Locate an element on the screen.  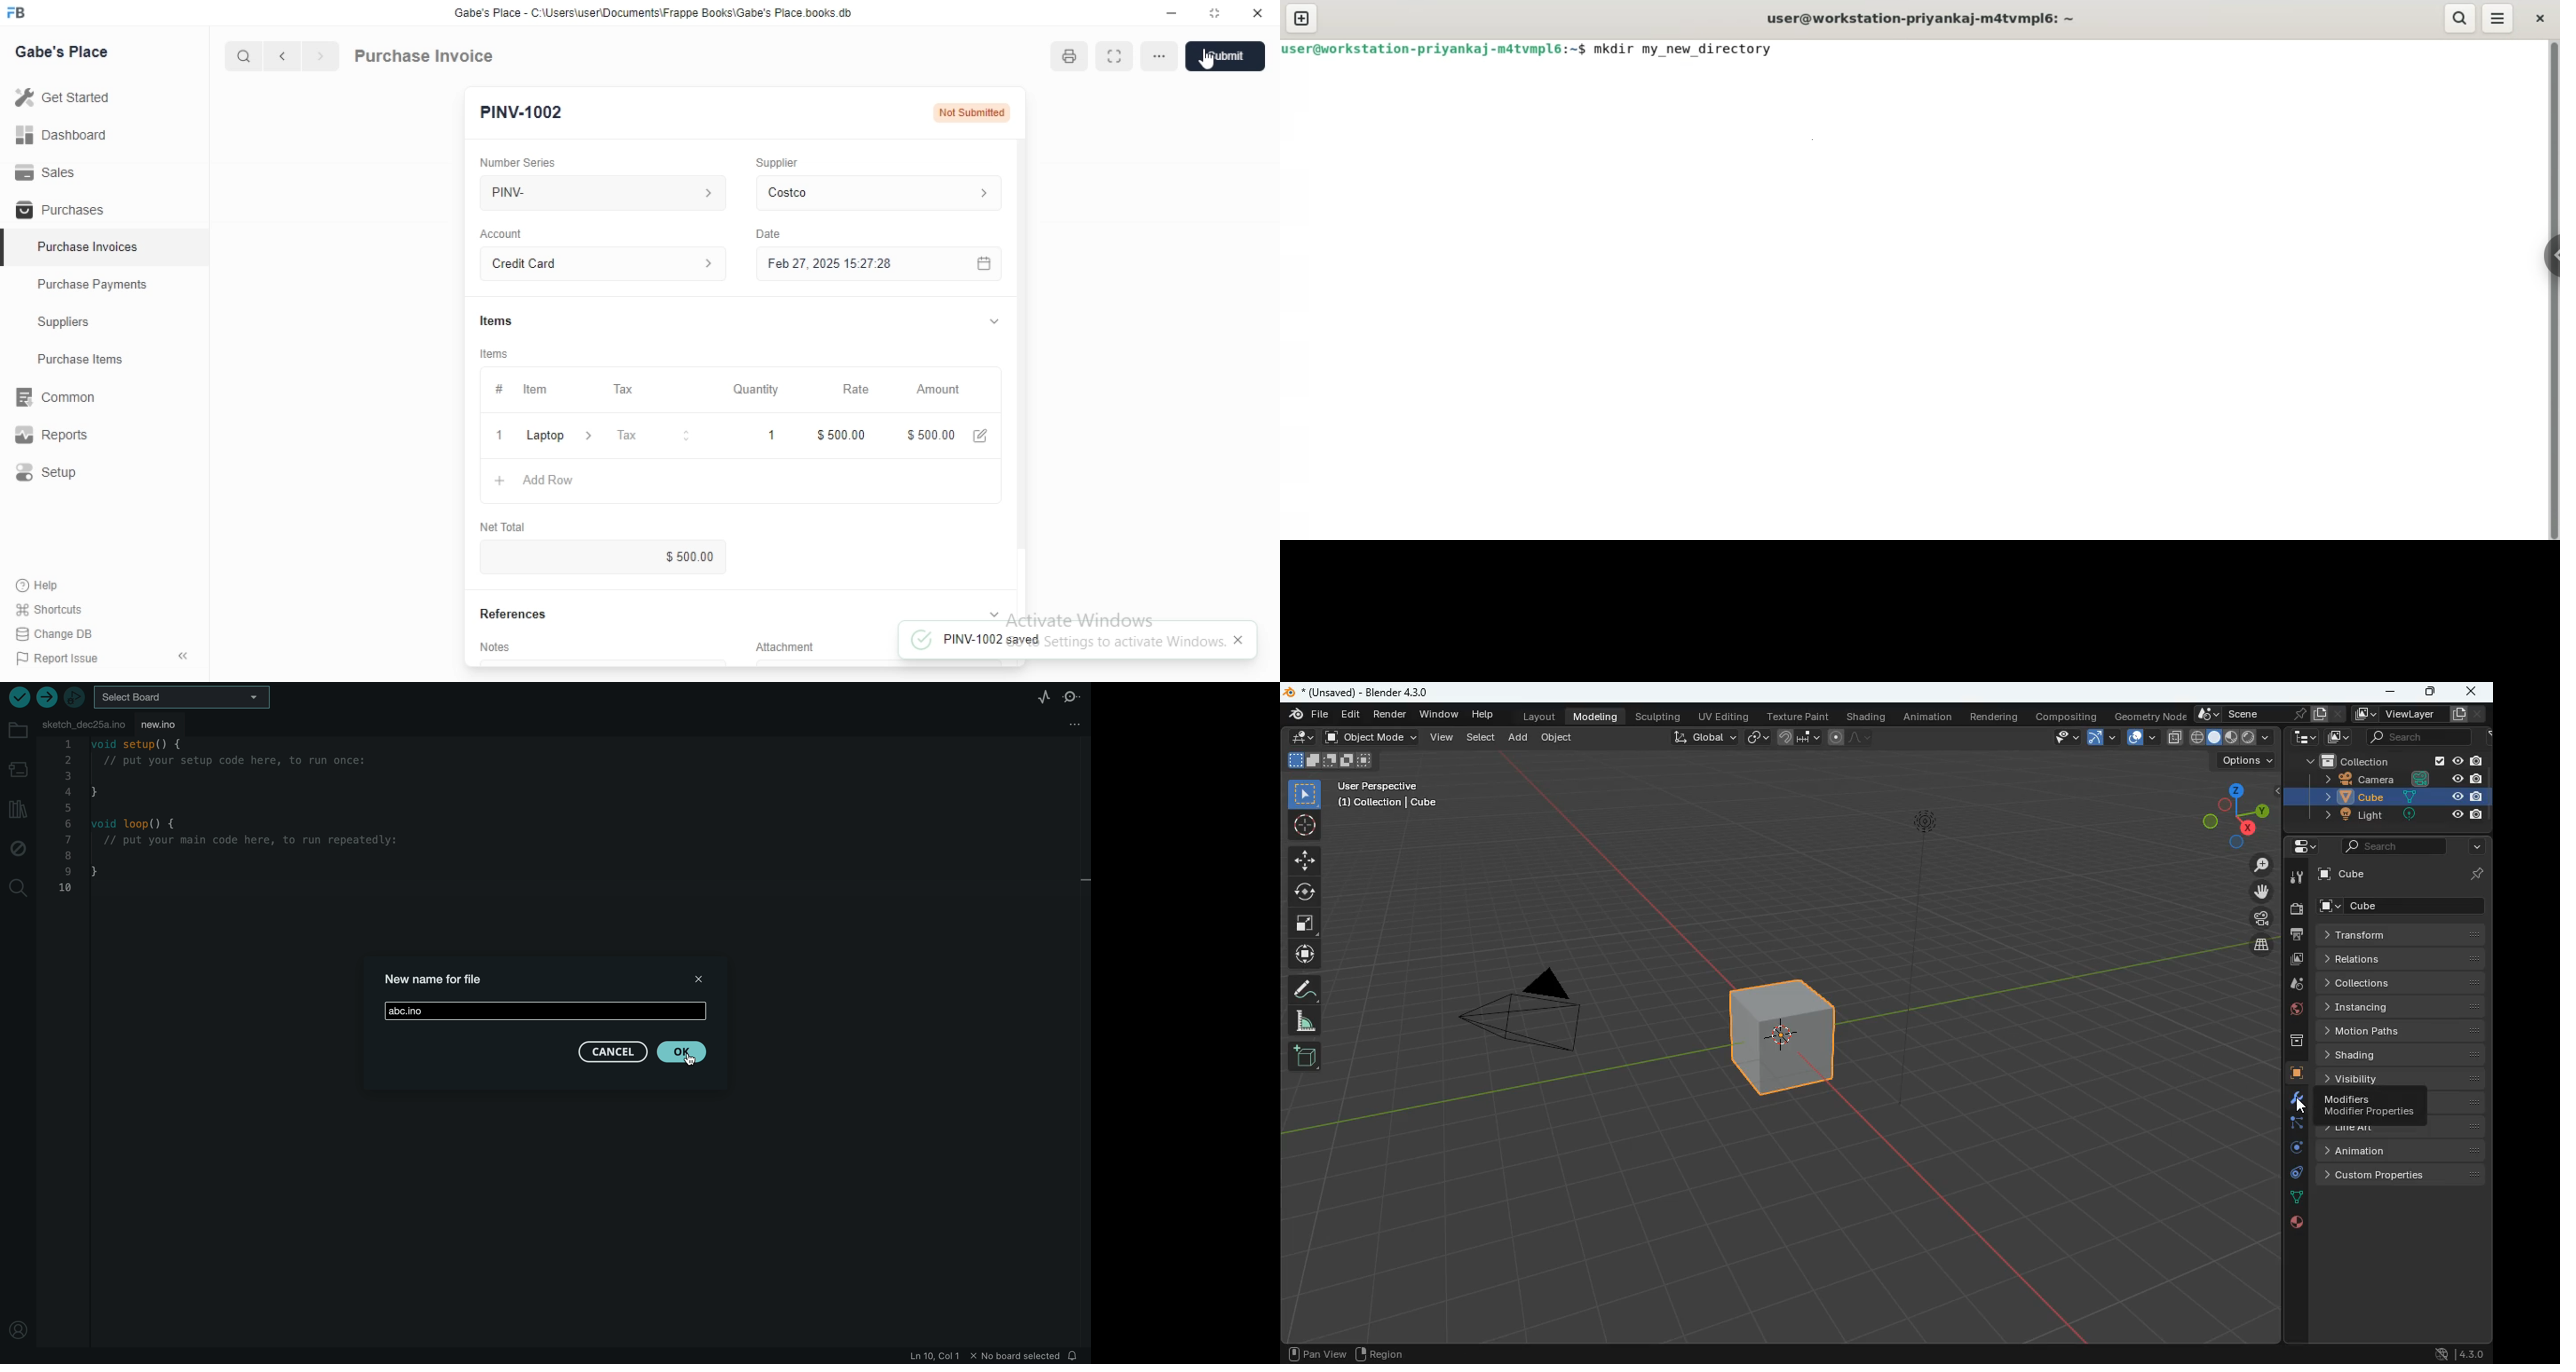
Purchase Invoice is located at coordinates (425, 55).